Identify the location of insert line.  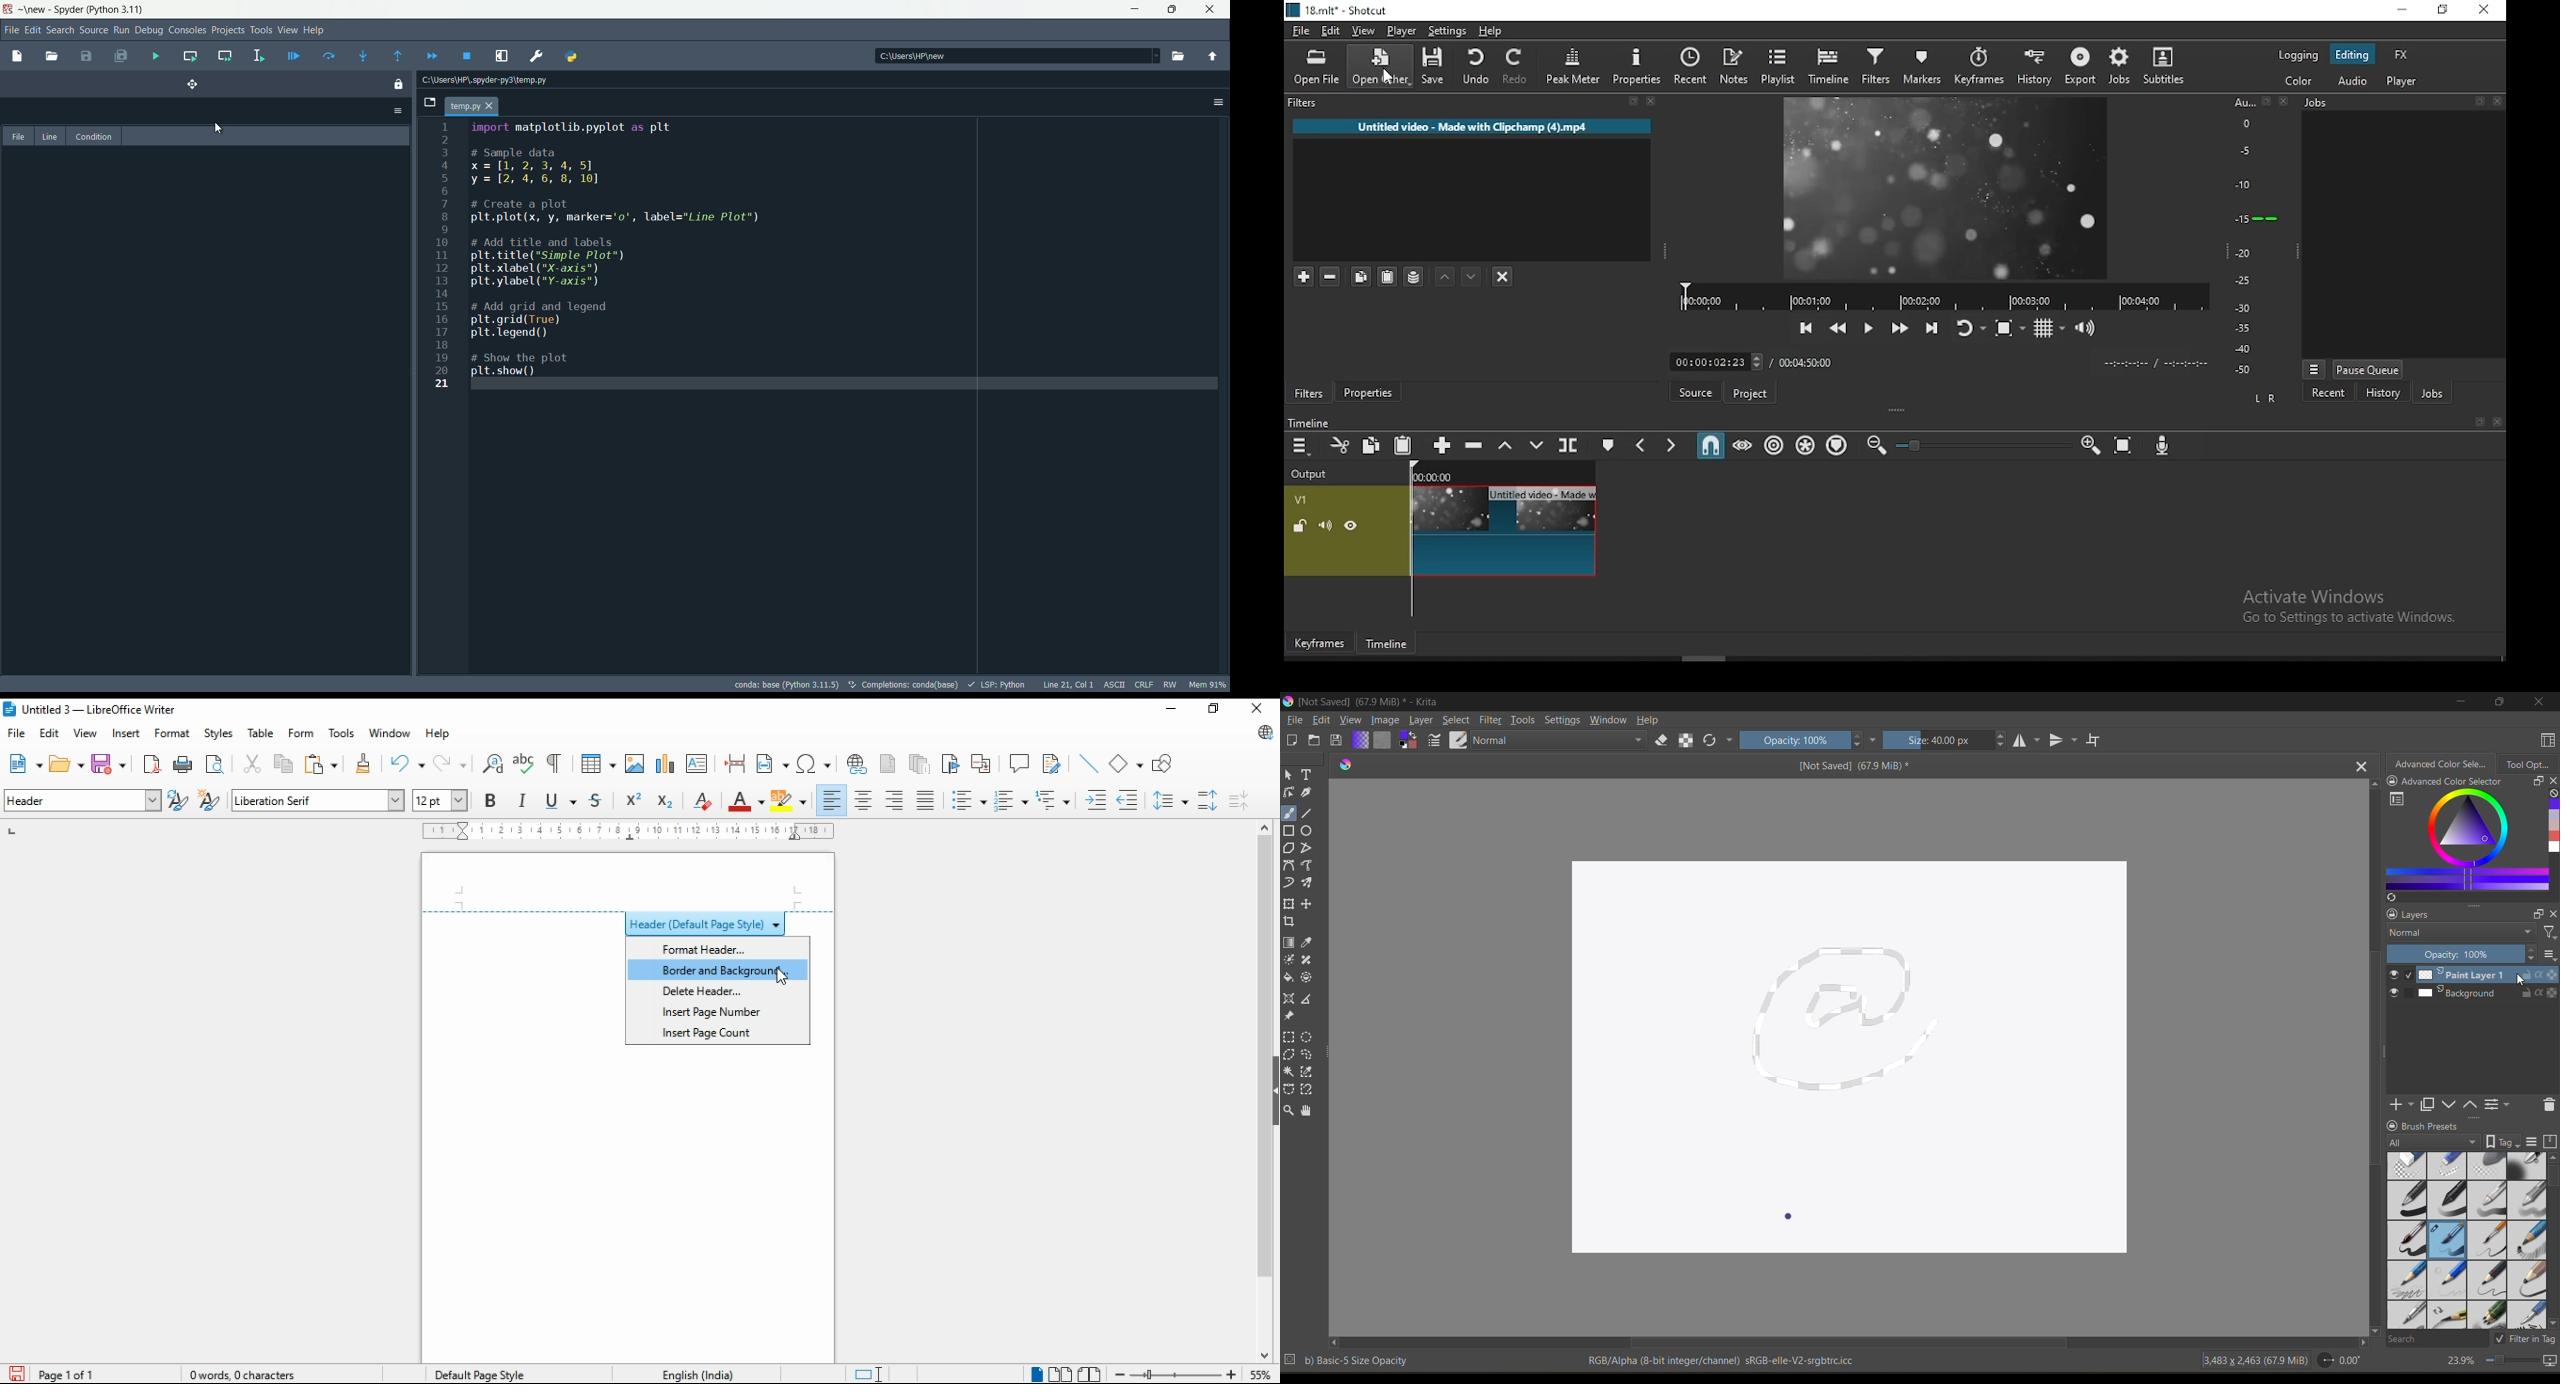
(1089, 763).